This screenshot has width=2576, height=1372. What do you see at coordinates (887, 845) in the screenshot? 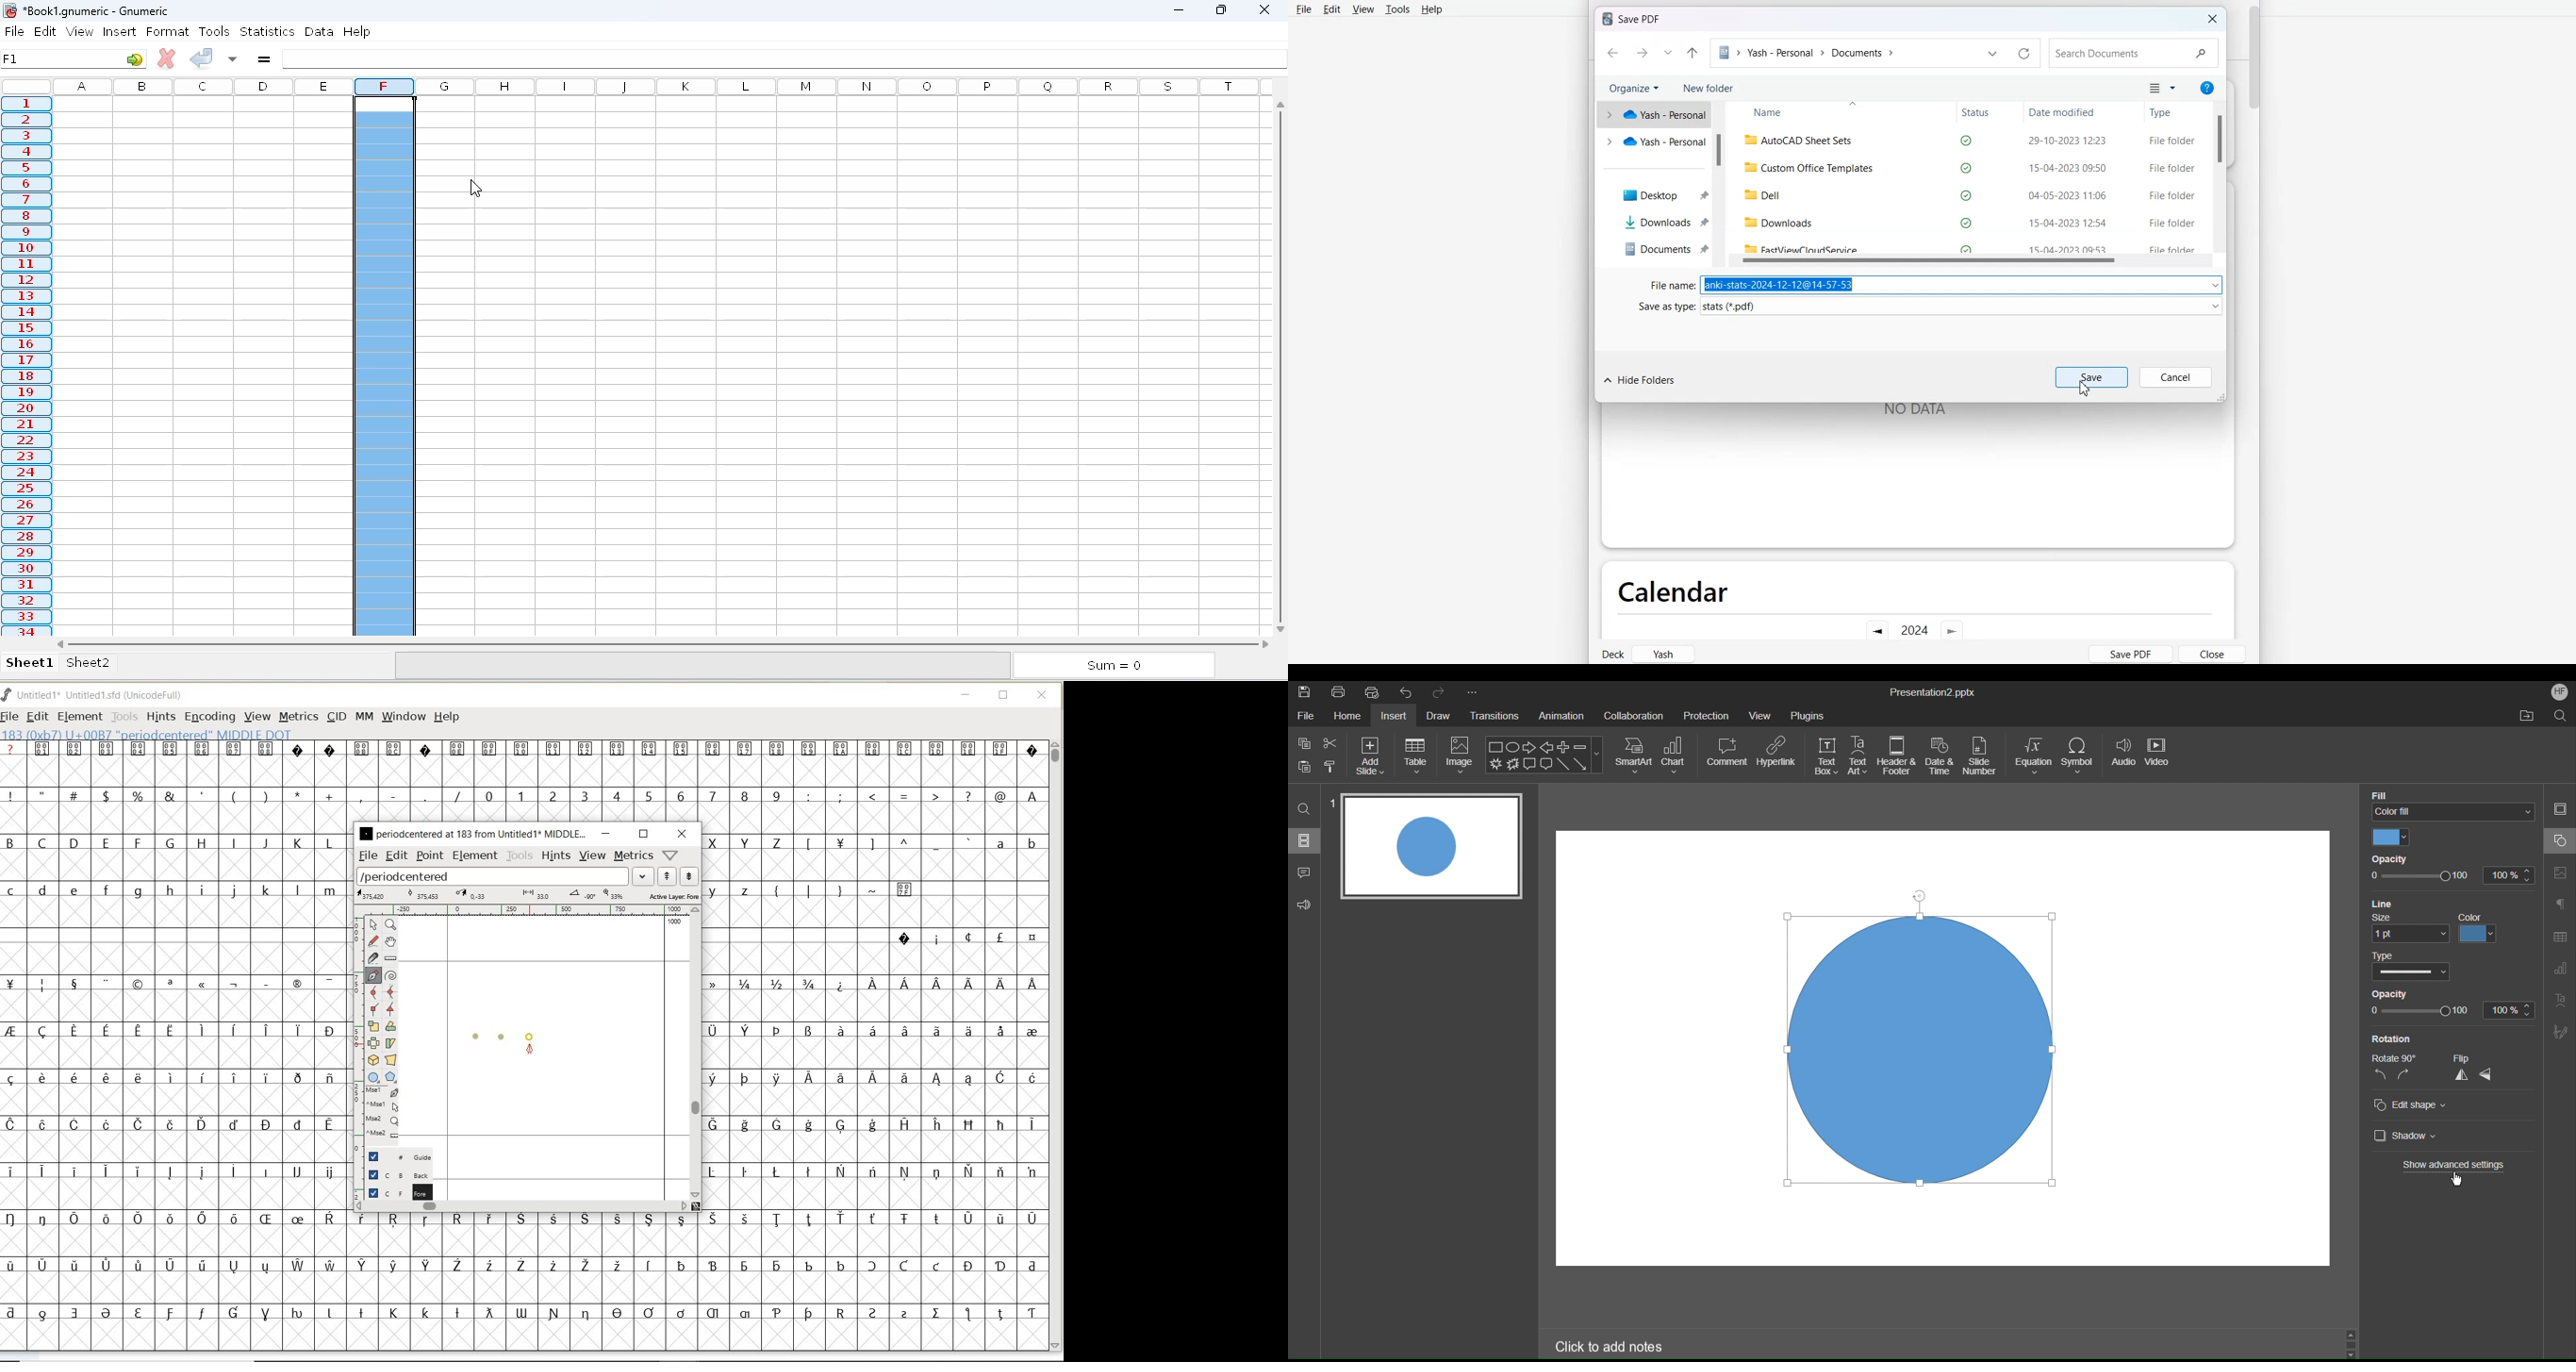
I see `` at bounding box center [887, 845].